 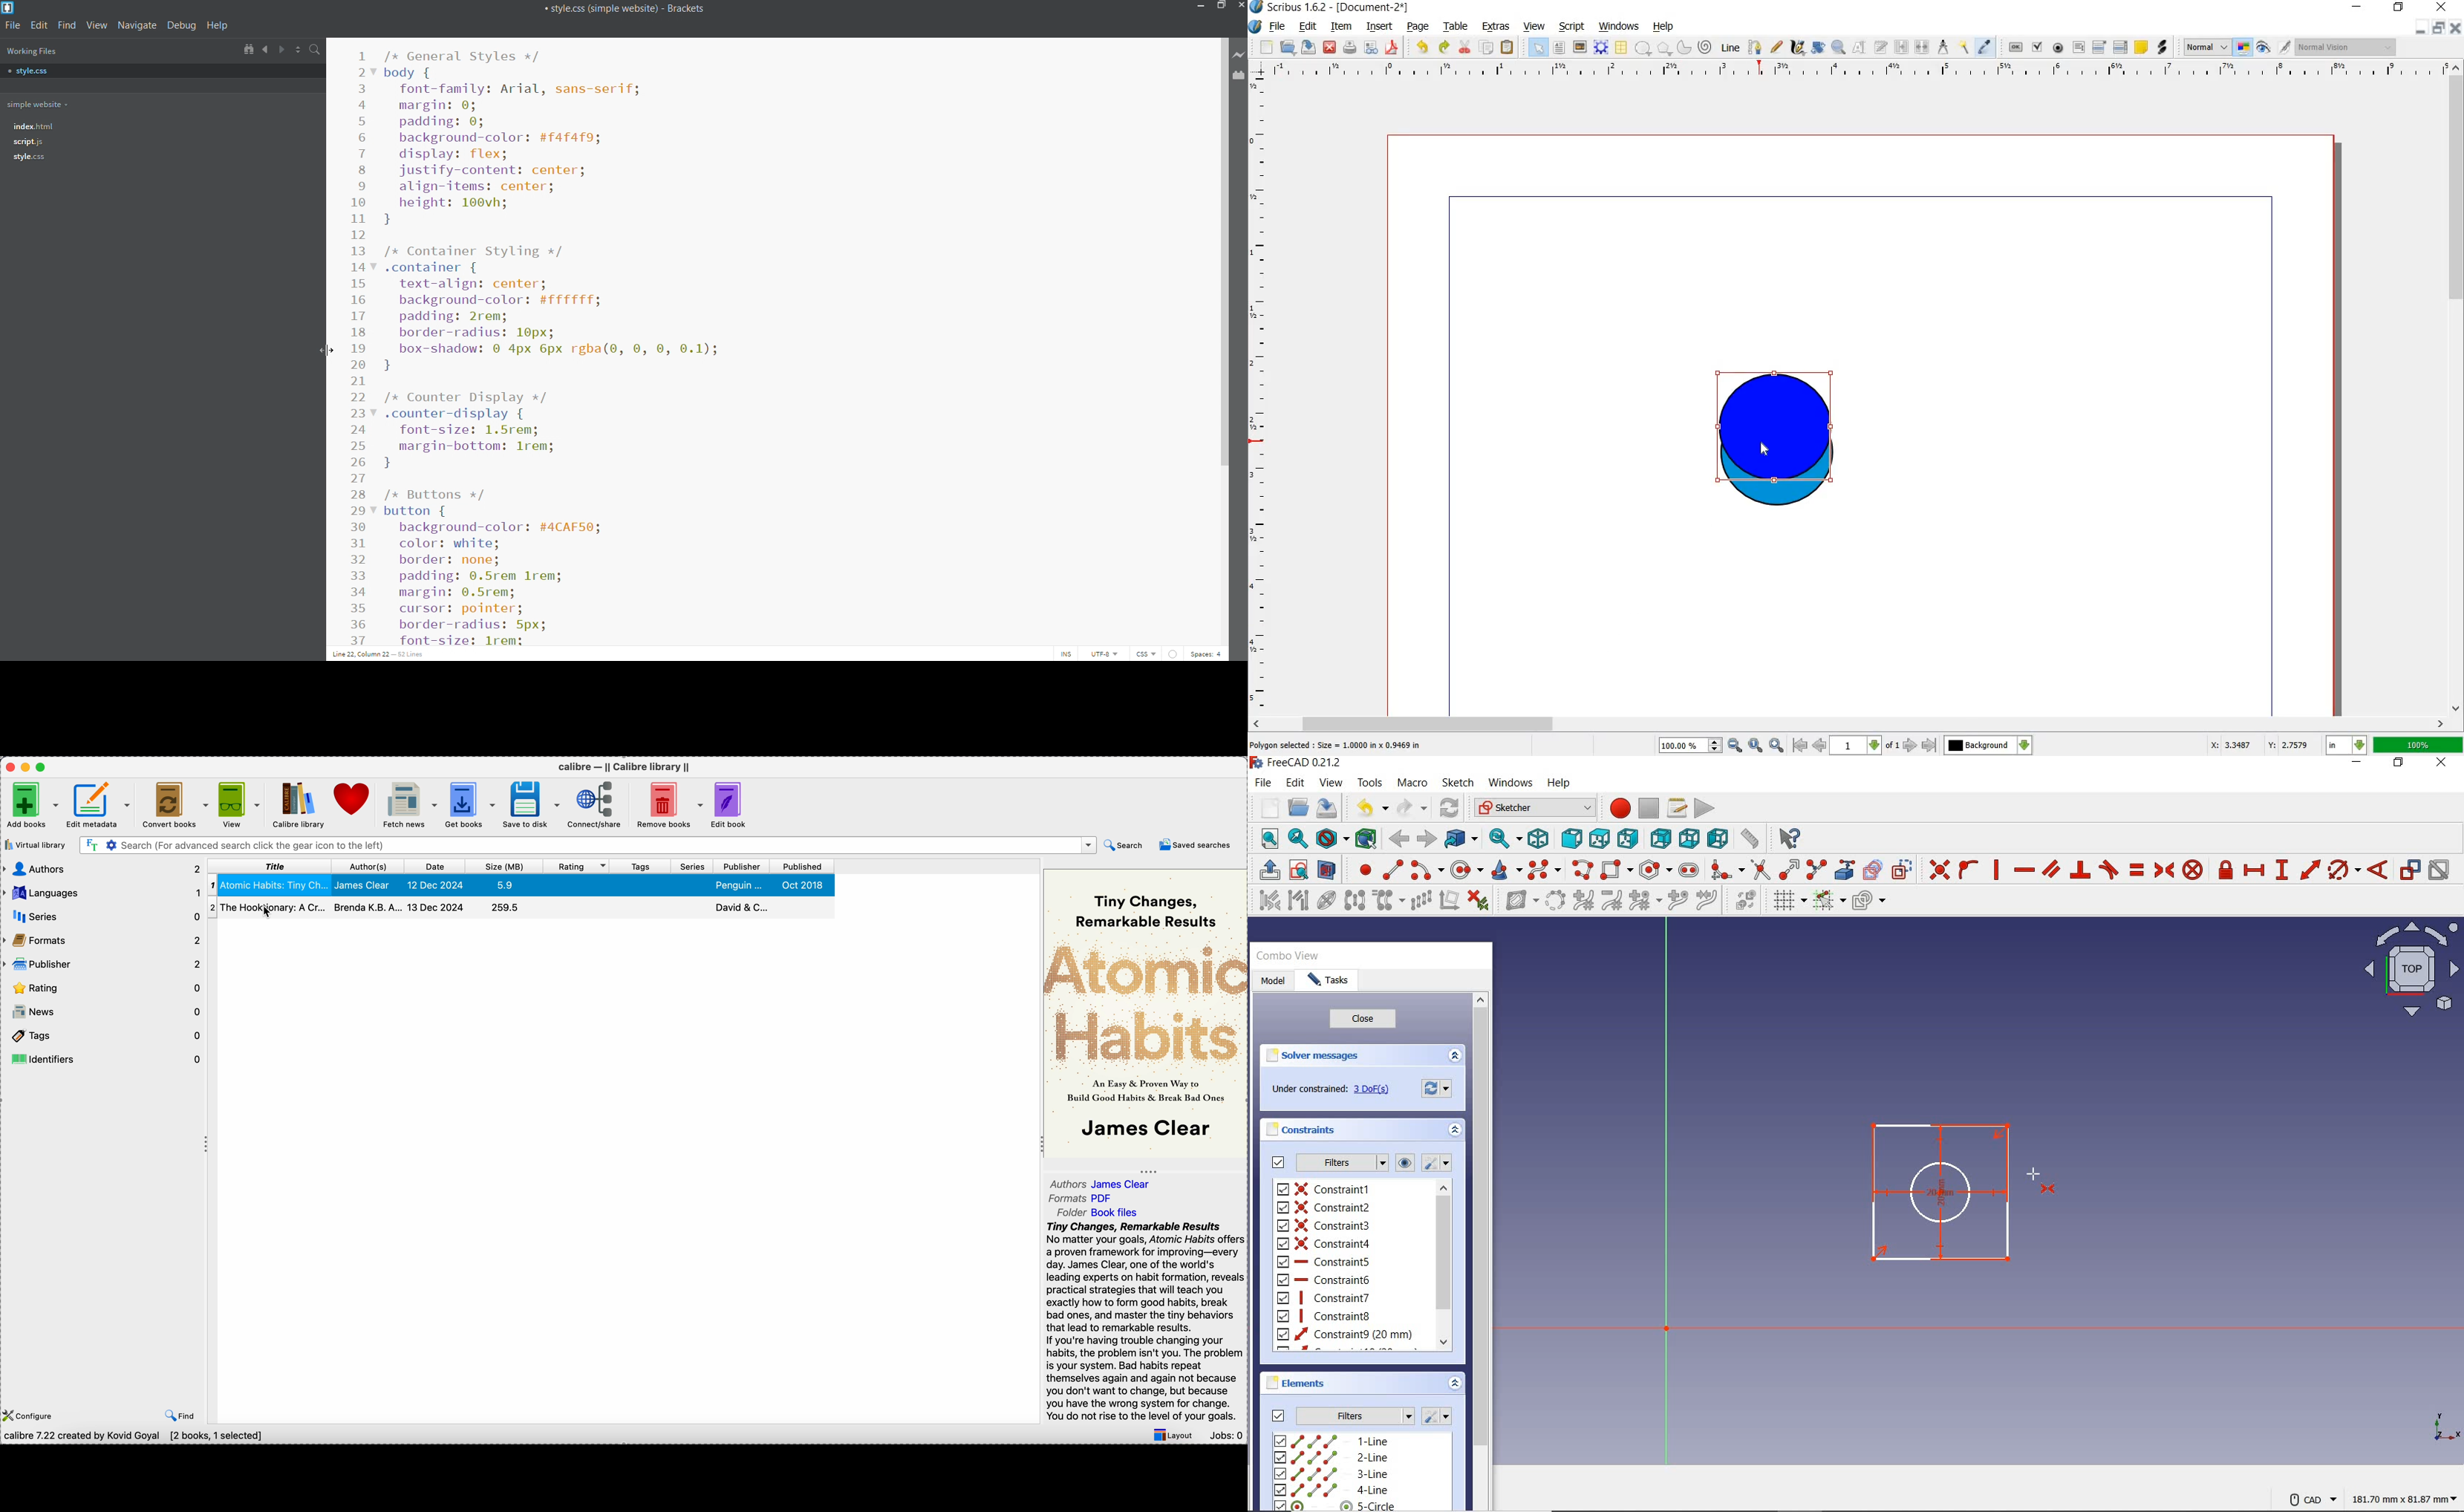 What do you see at coordinates (1663, 27) in the screenshot?
I see `help` at bounding box center [1663, 27].